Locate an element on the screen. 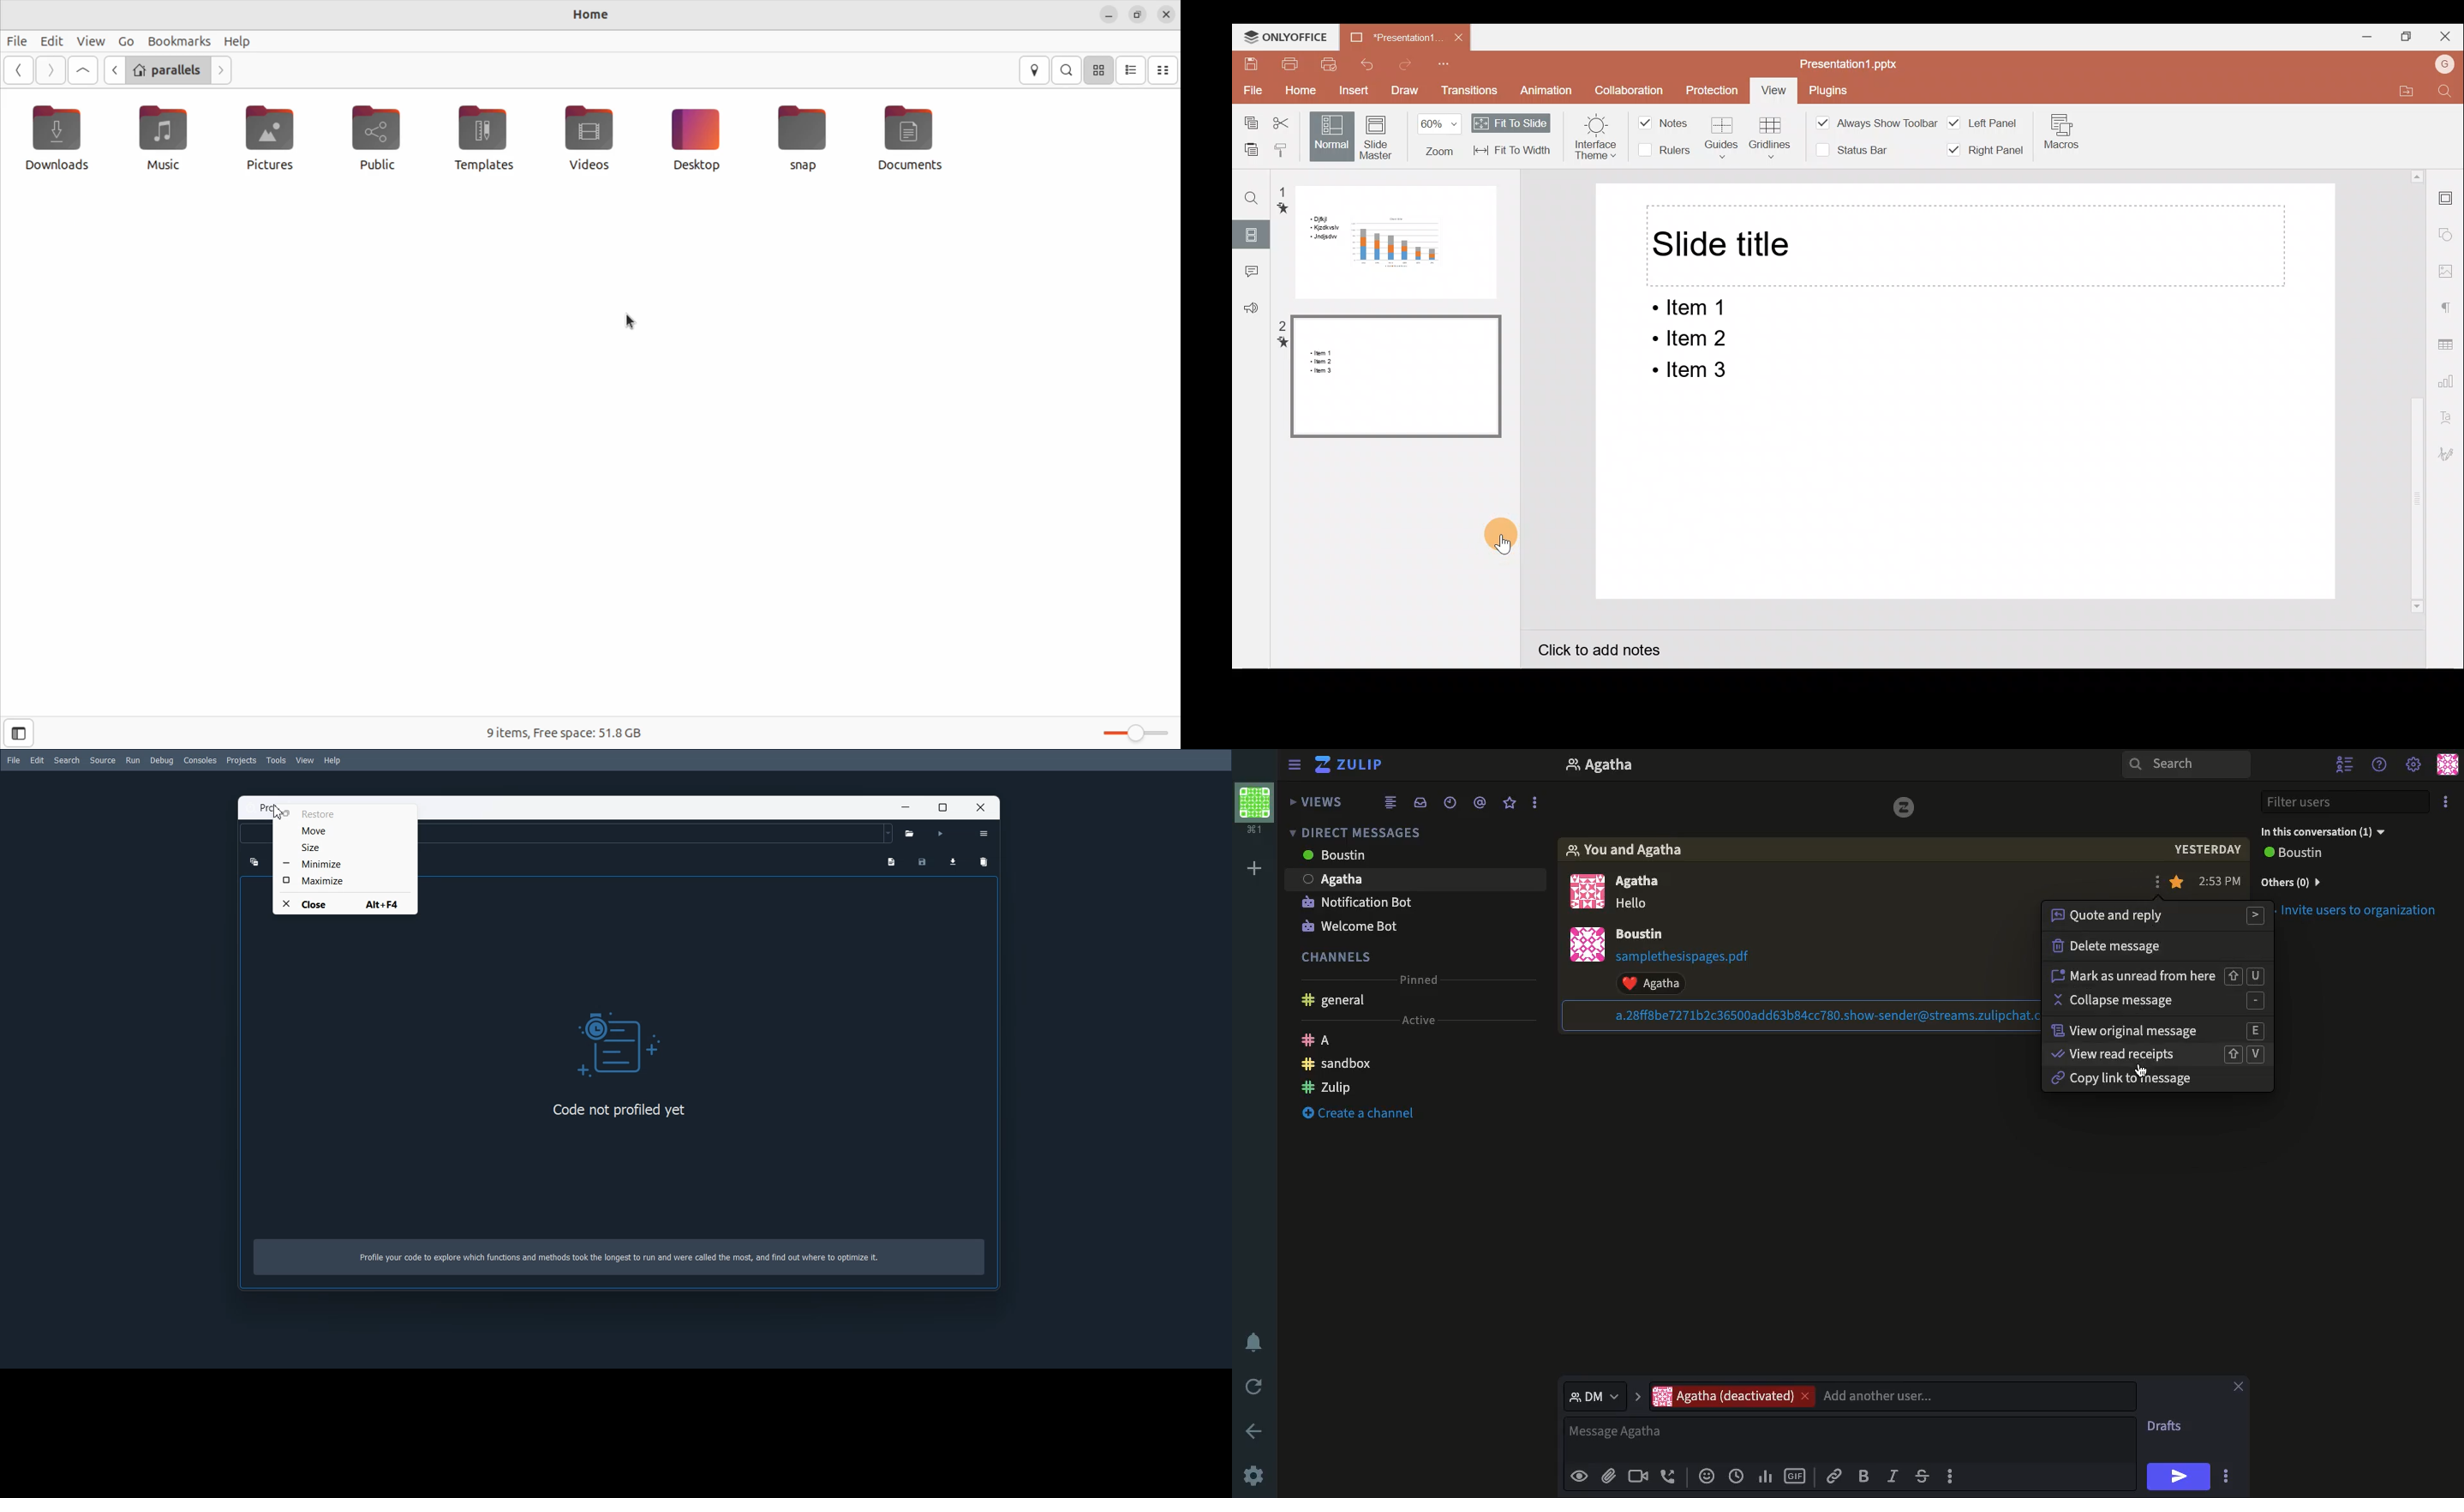  Refresh is located at coordinates (1257, 1385).